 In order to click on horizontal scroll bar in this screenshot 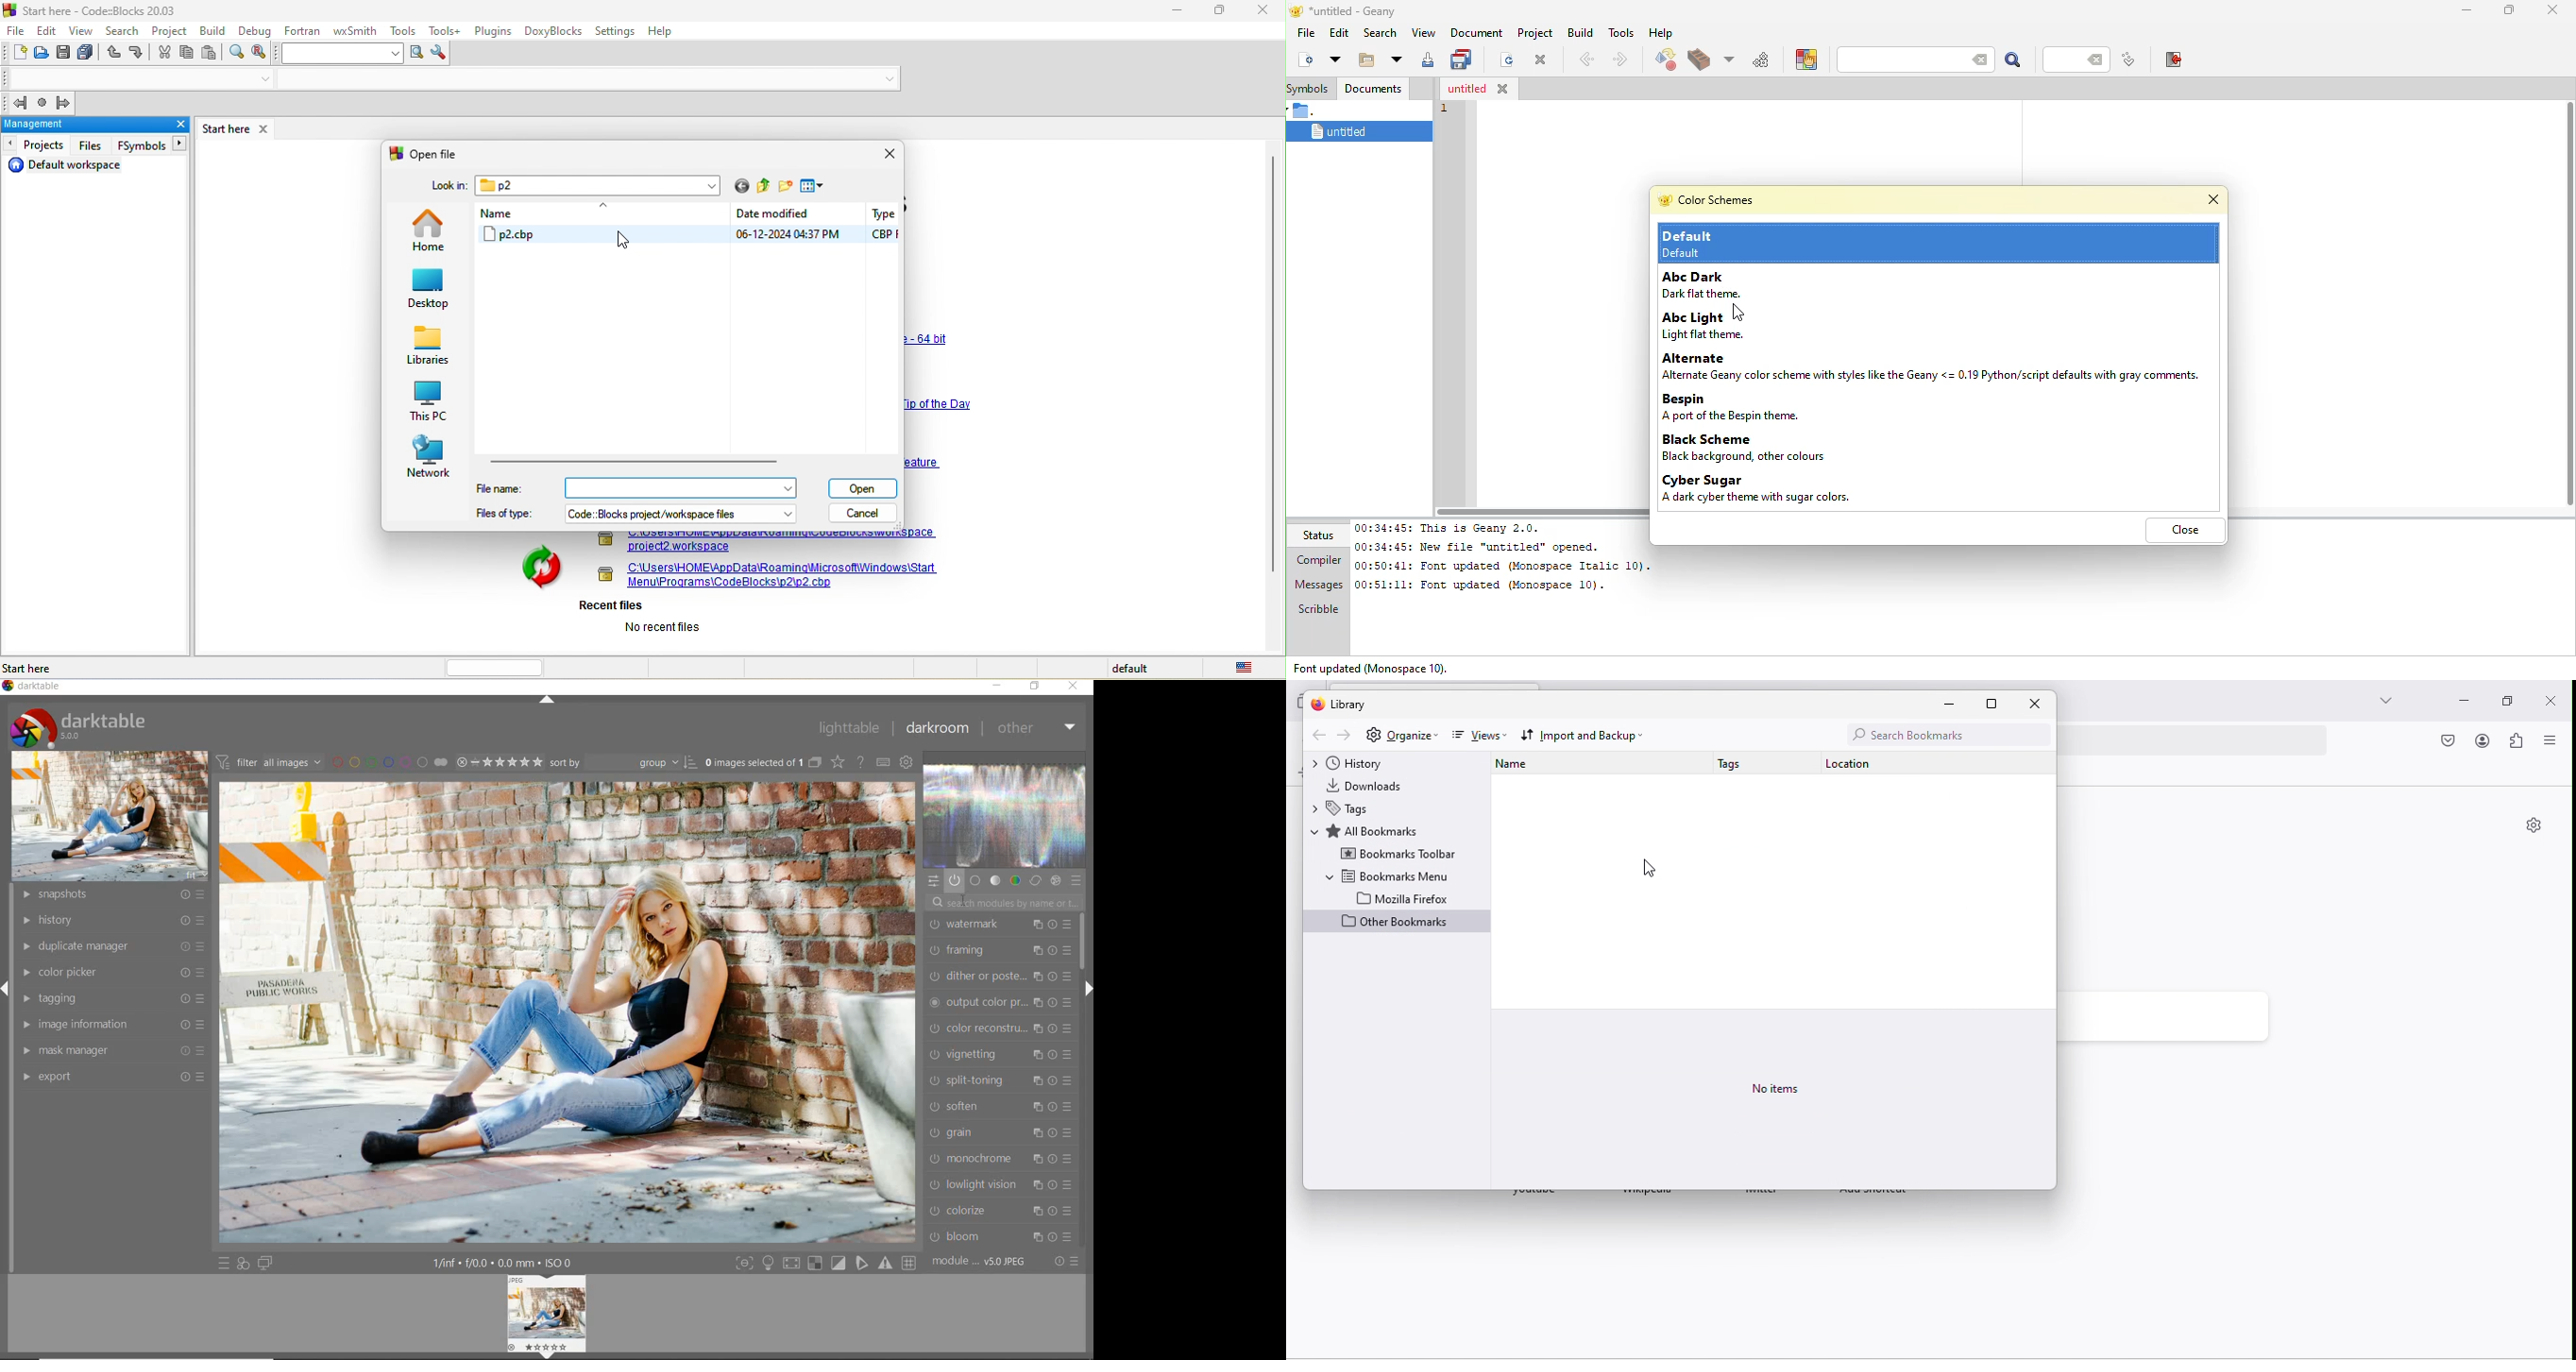, I will do `click(488, 668)`.